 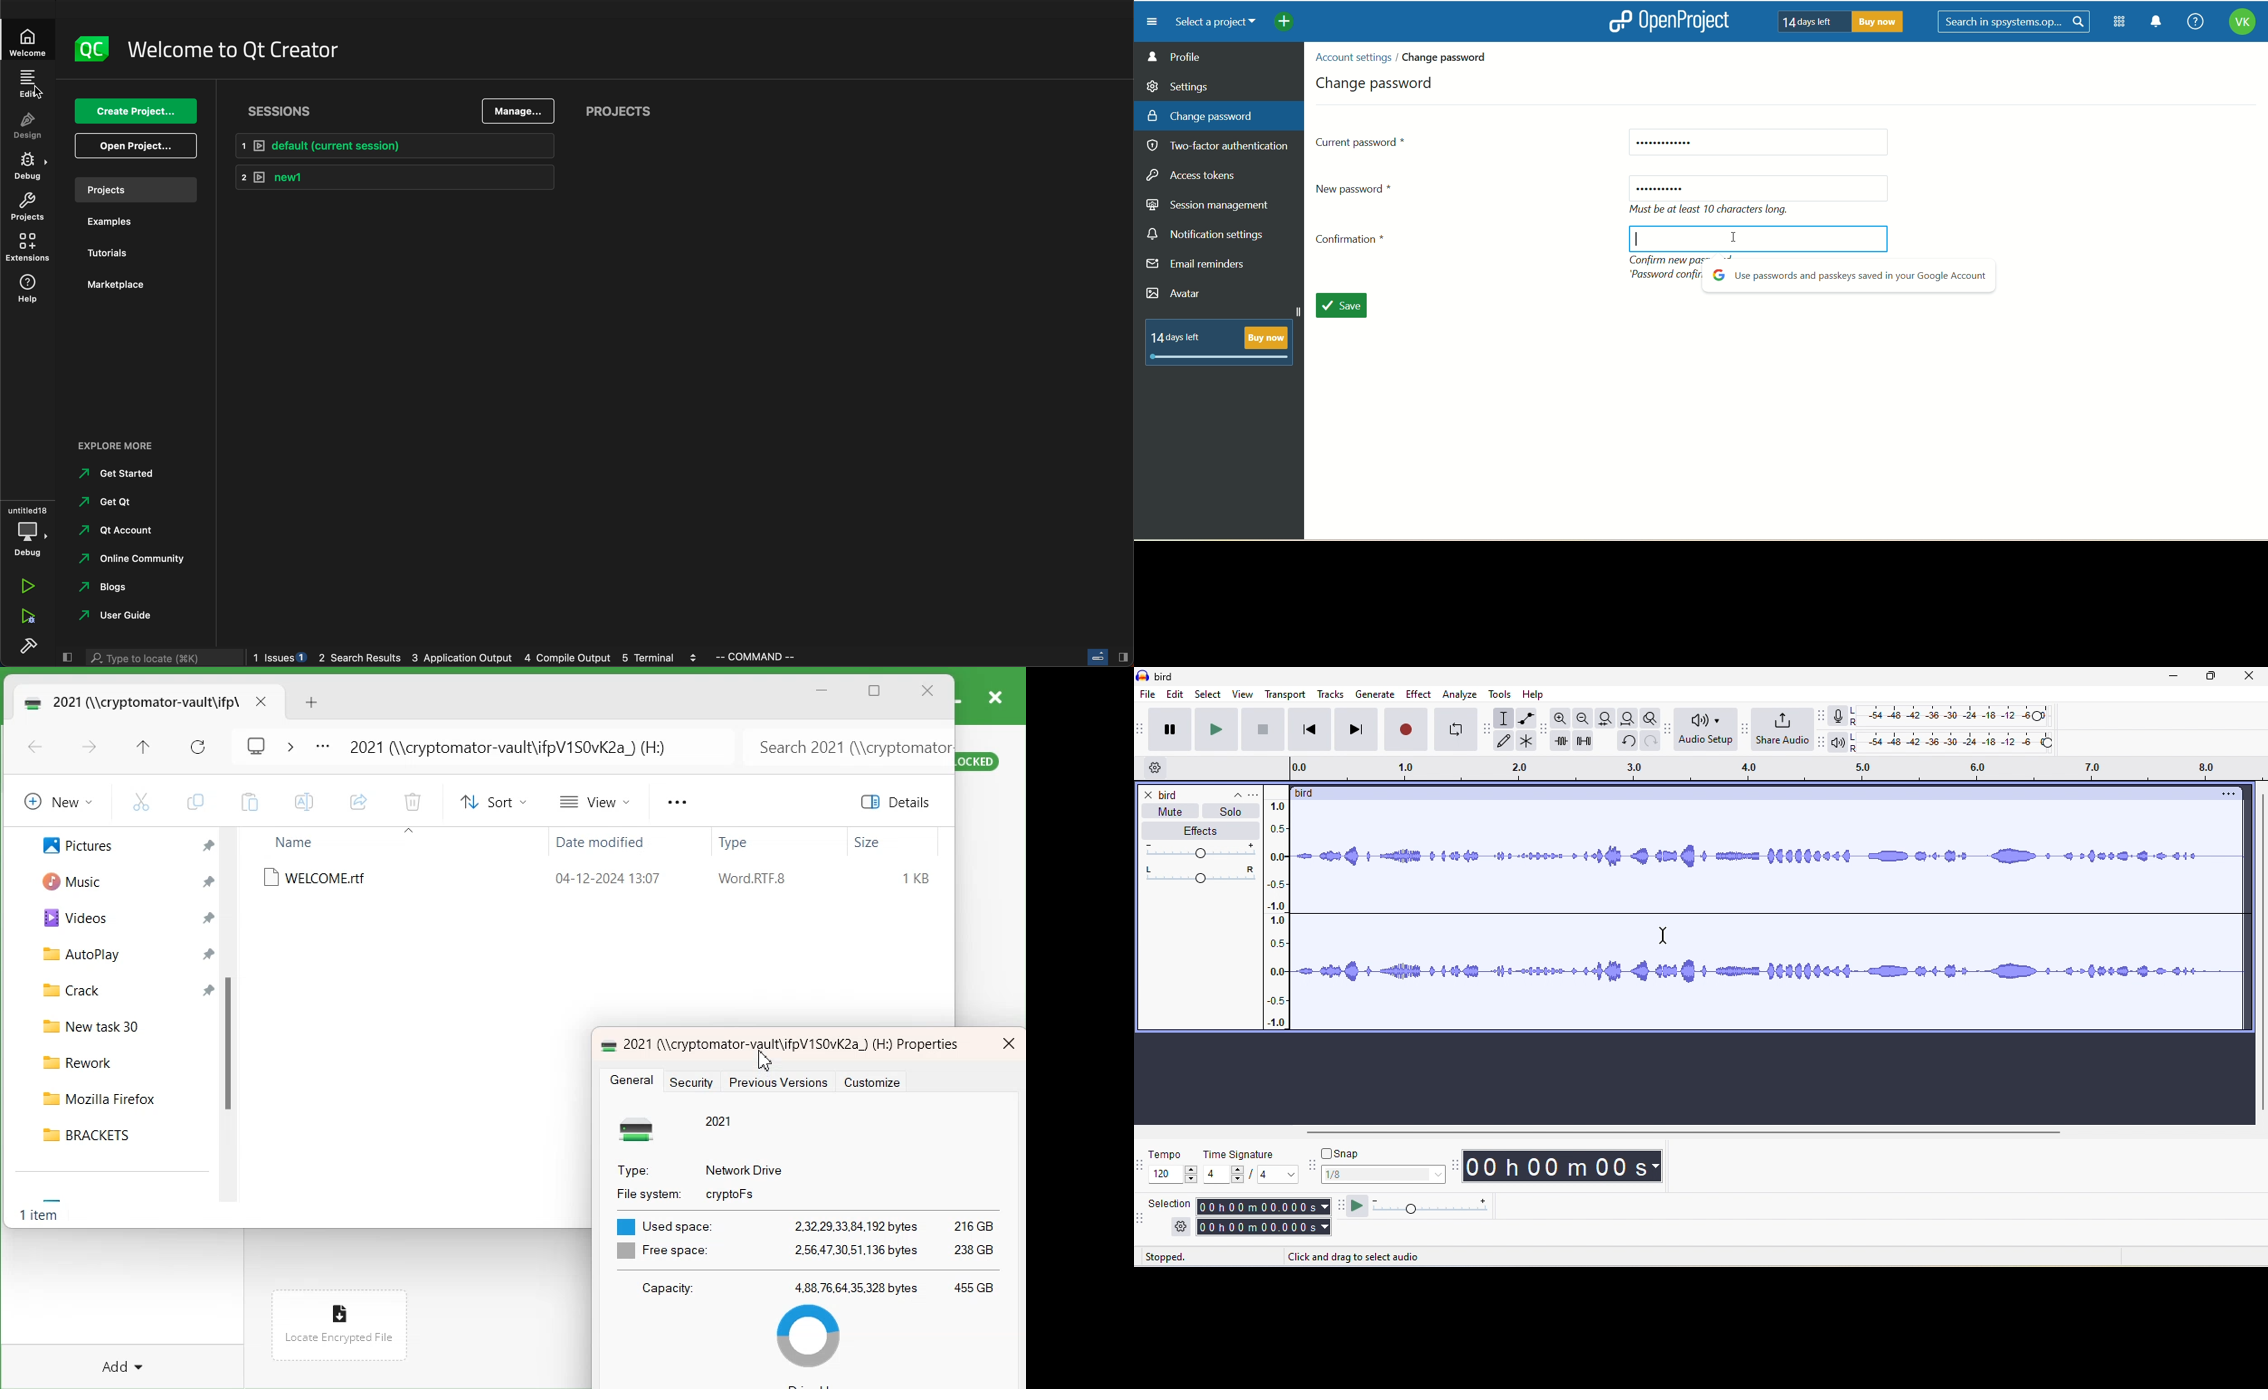 I want to click on timeline option, so click(x=1158, y=768).